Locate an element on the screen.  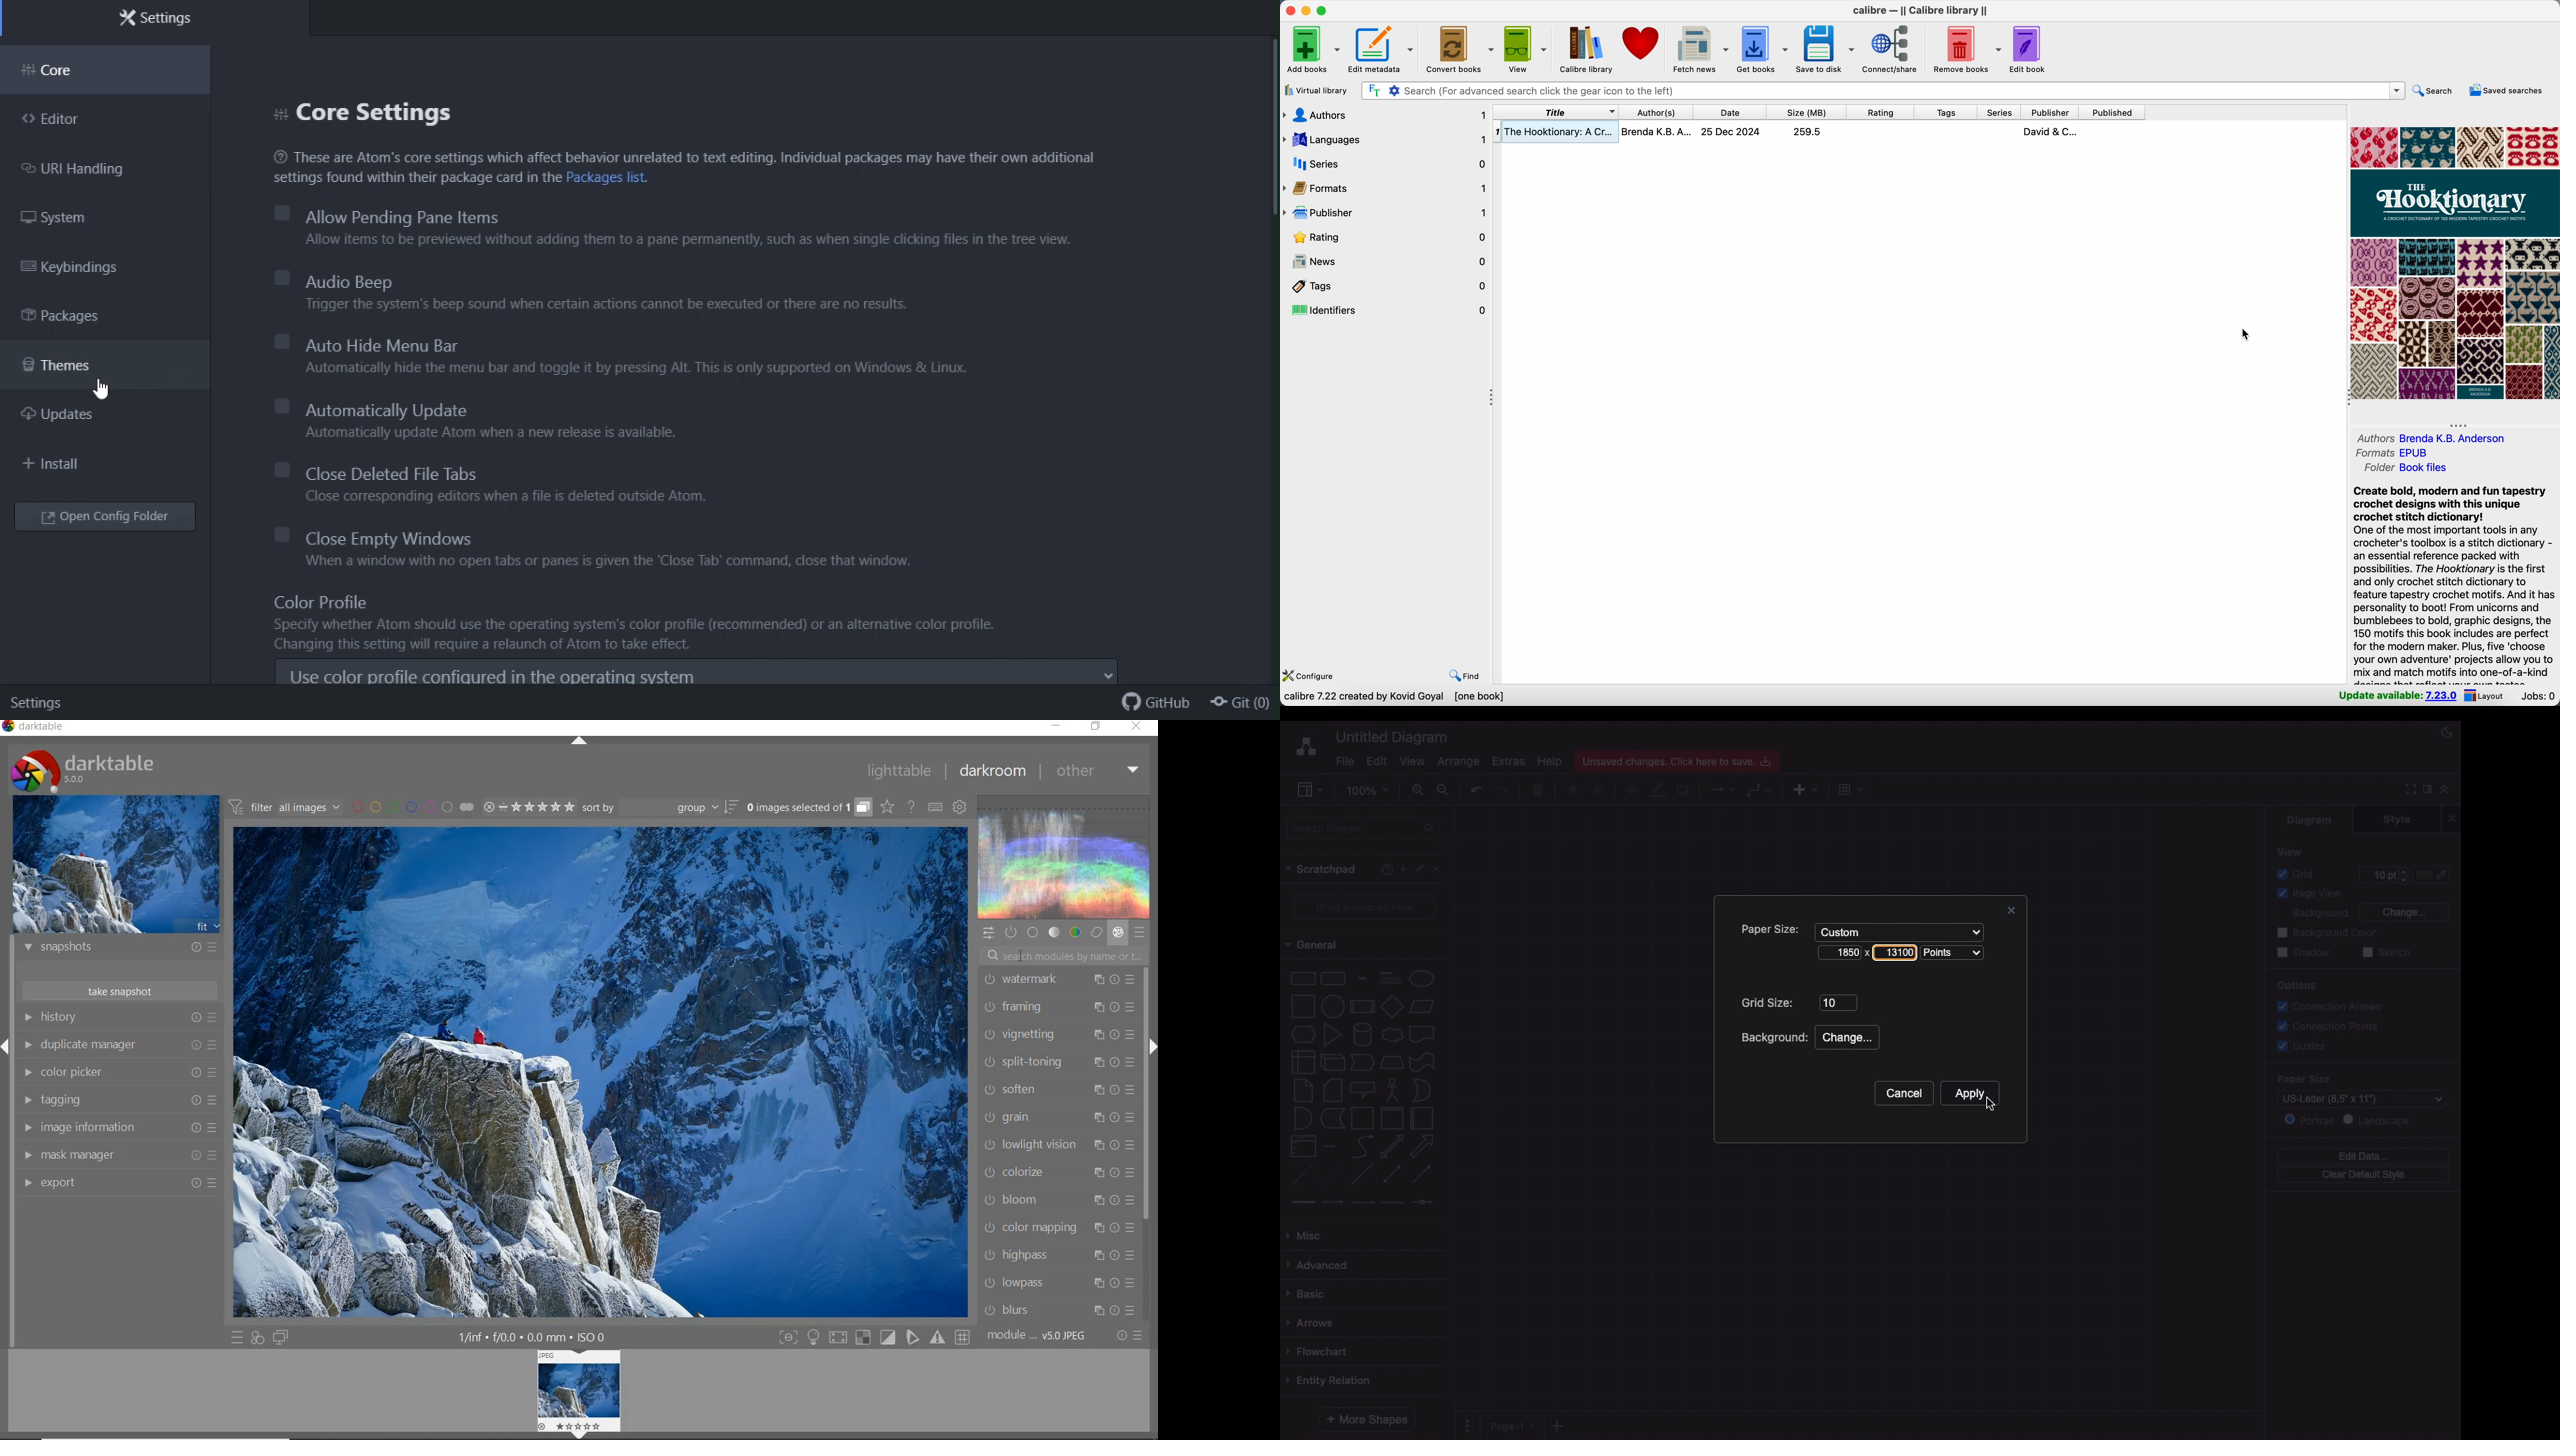
Edit is located at coordinates (1421, 870).